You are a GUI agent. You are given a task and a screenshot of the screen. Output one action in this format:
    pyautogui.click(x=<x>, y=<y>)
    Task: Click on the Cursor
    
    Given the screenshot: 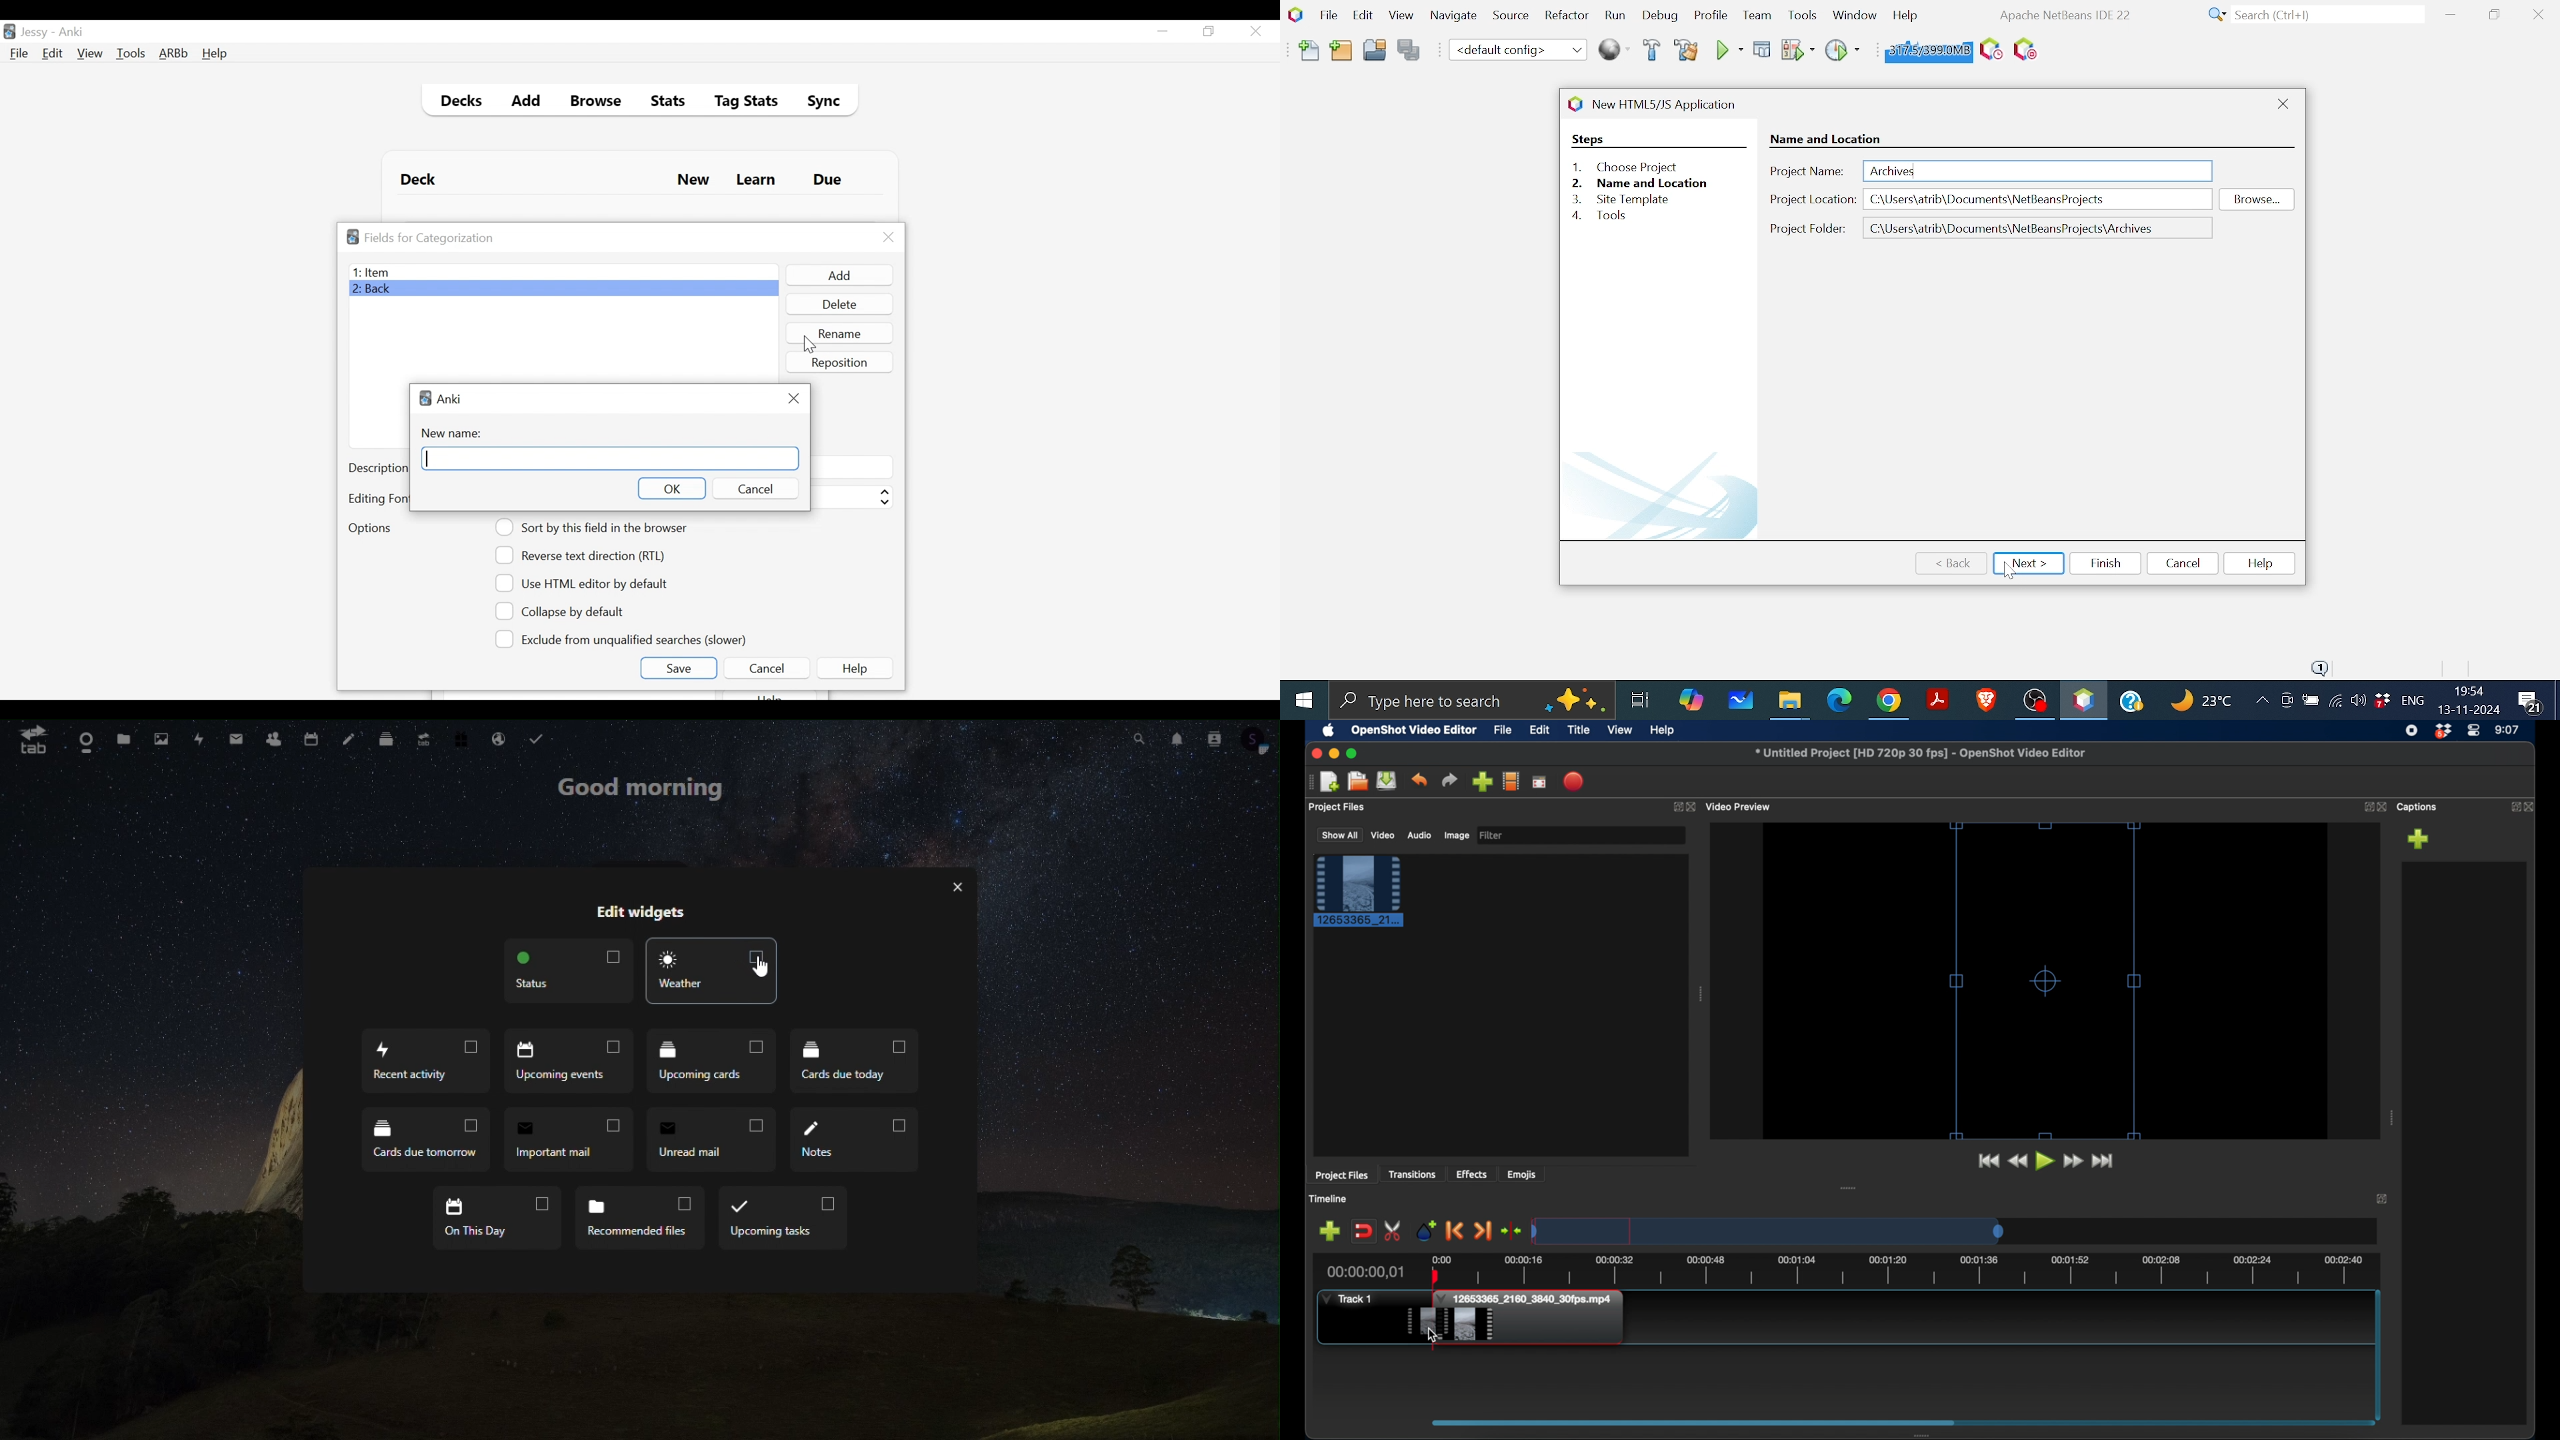 What is the action you would take?
    pyautogui.click(x=763, y=968)
    